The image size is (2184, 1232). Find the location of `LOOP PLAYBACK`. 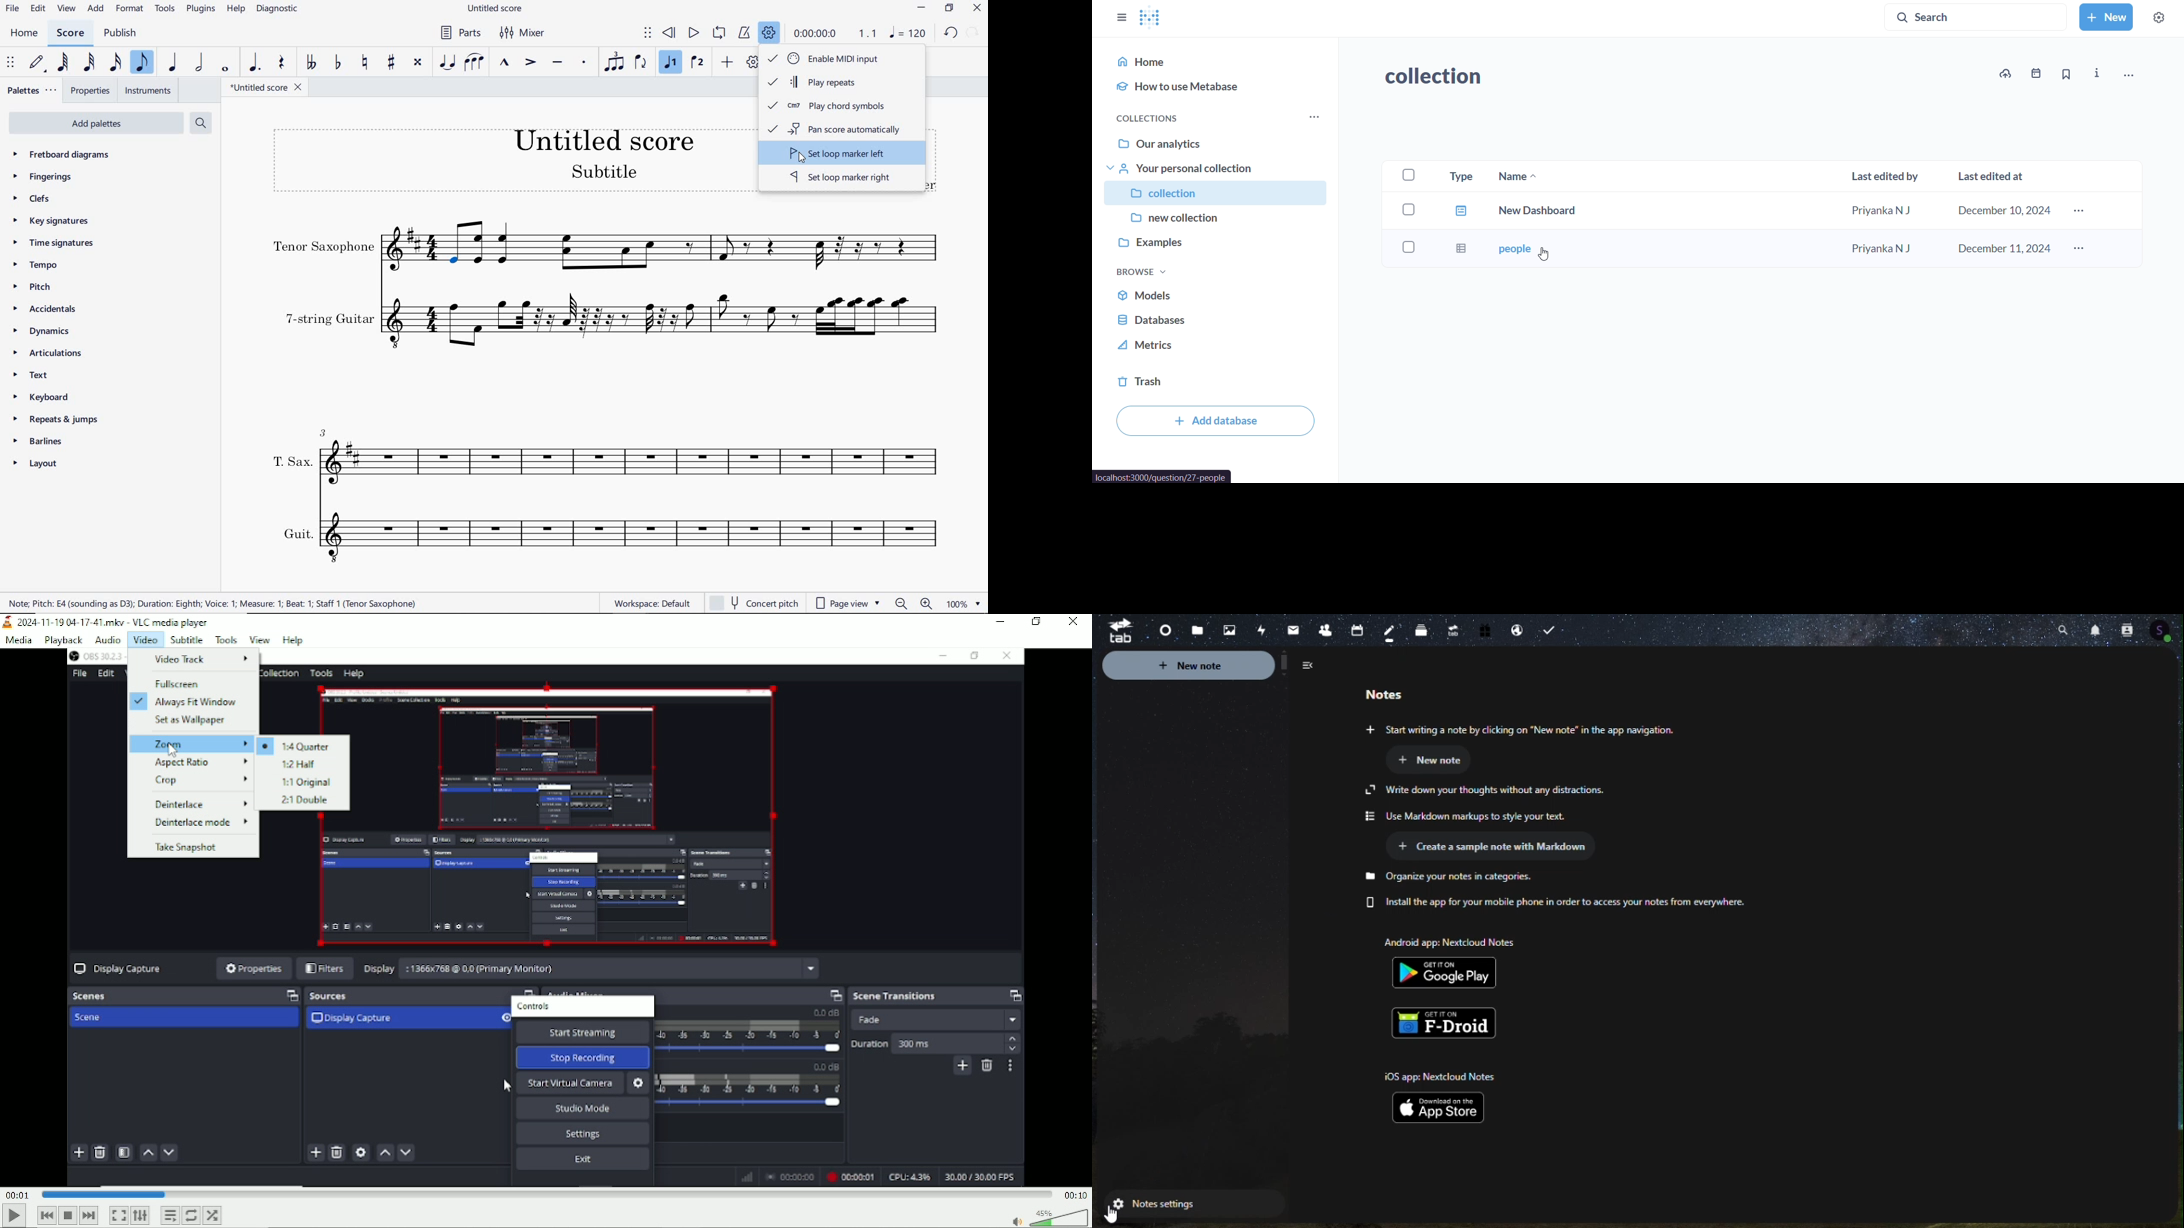

LOOP PLAYBACK is located at coordinates (719, 32).